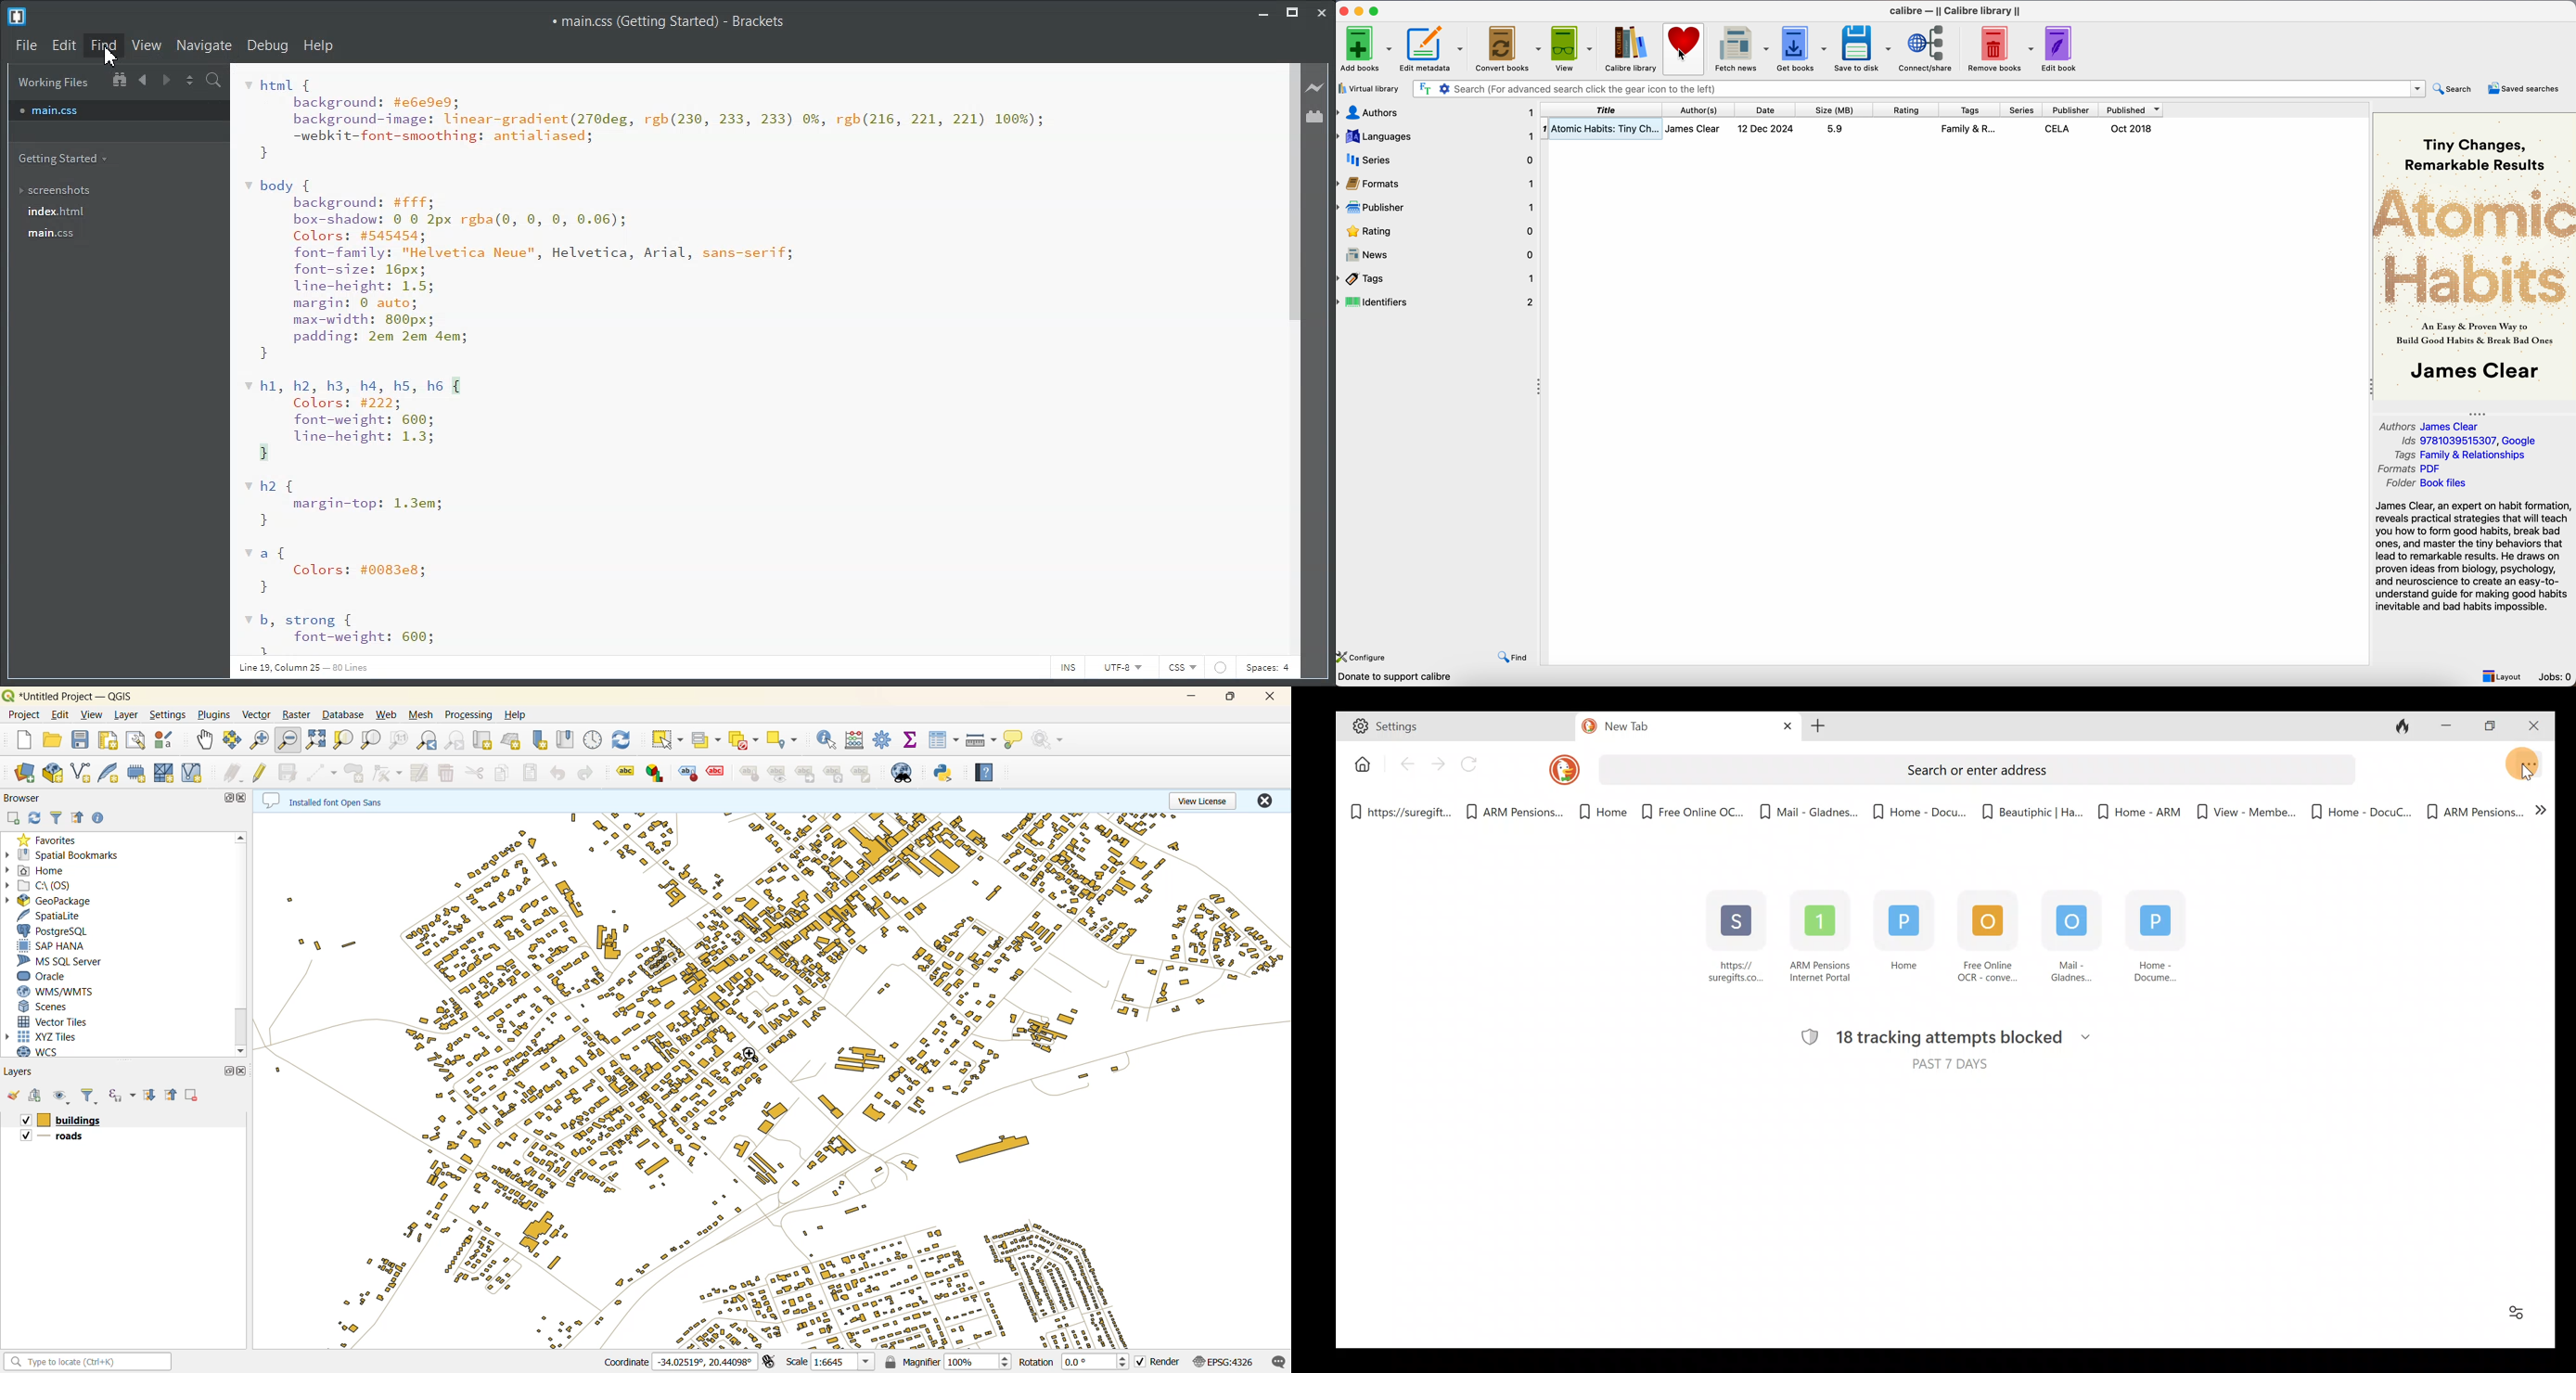  I want to click on Atomic Habits: Tiny Changes, so click(1849, 128).